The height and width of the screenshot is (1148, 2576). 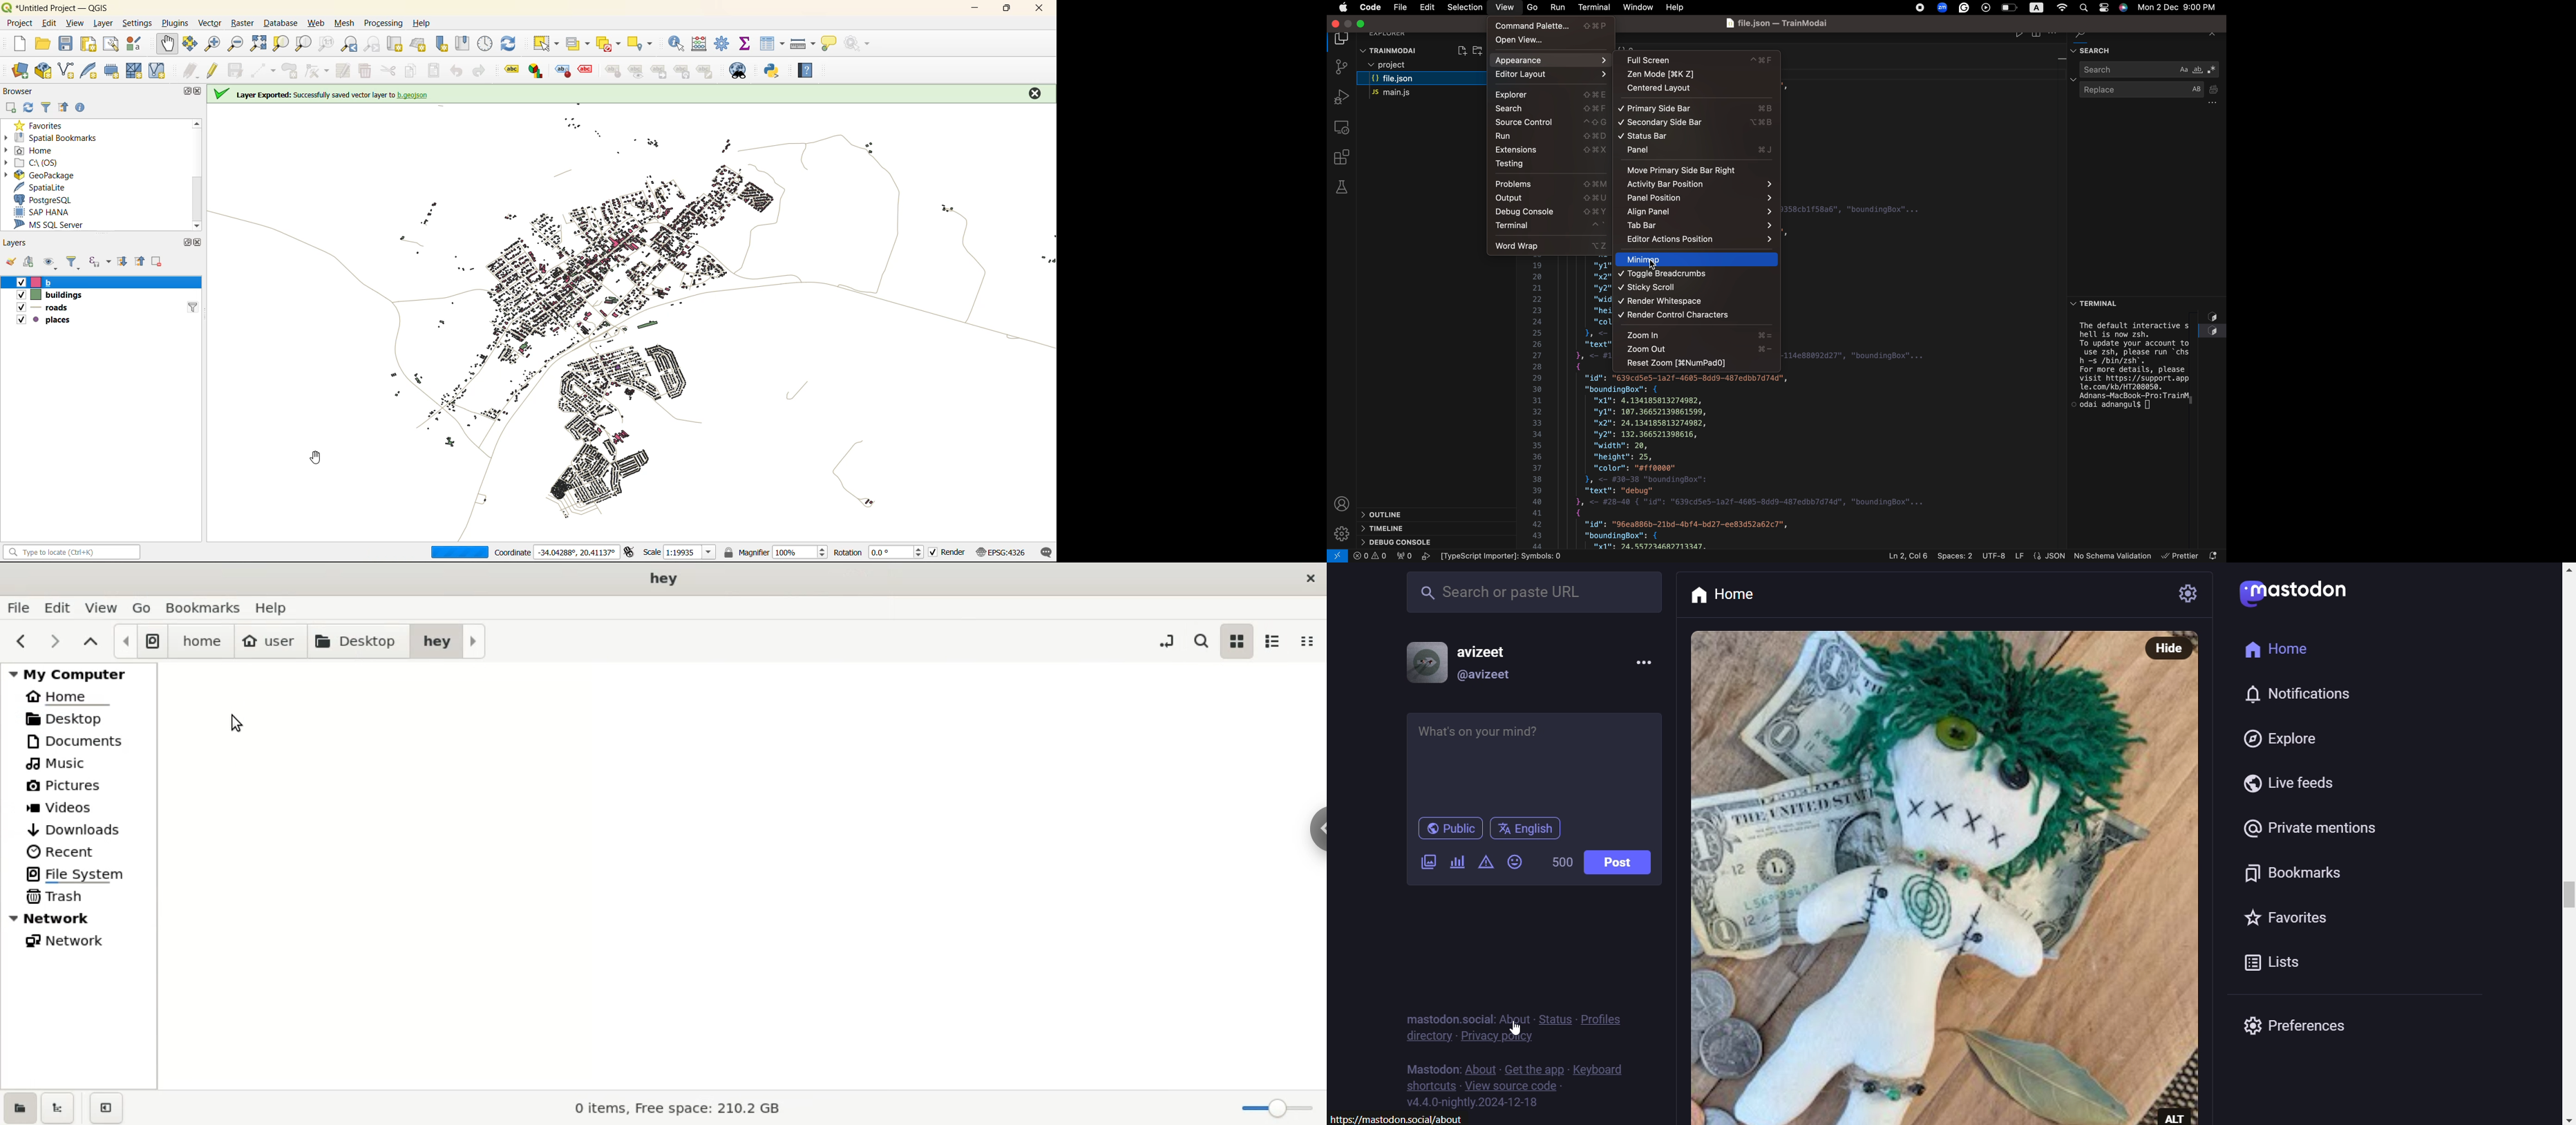 What do you see at coordinates (633, 71) in the screenshot?
I see `show hide labels and diagrams` at bounding box center [633, 71].